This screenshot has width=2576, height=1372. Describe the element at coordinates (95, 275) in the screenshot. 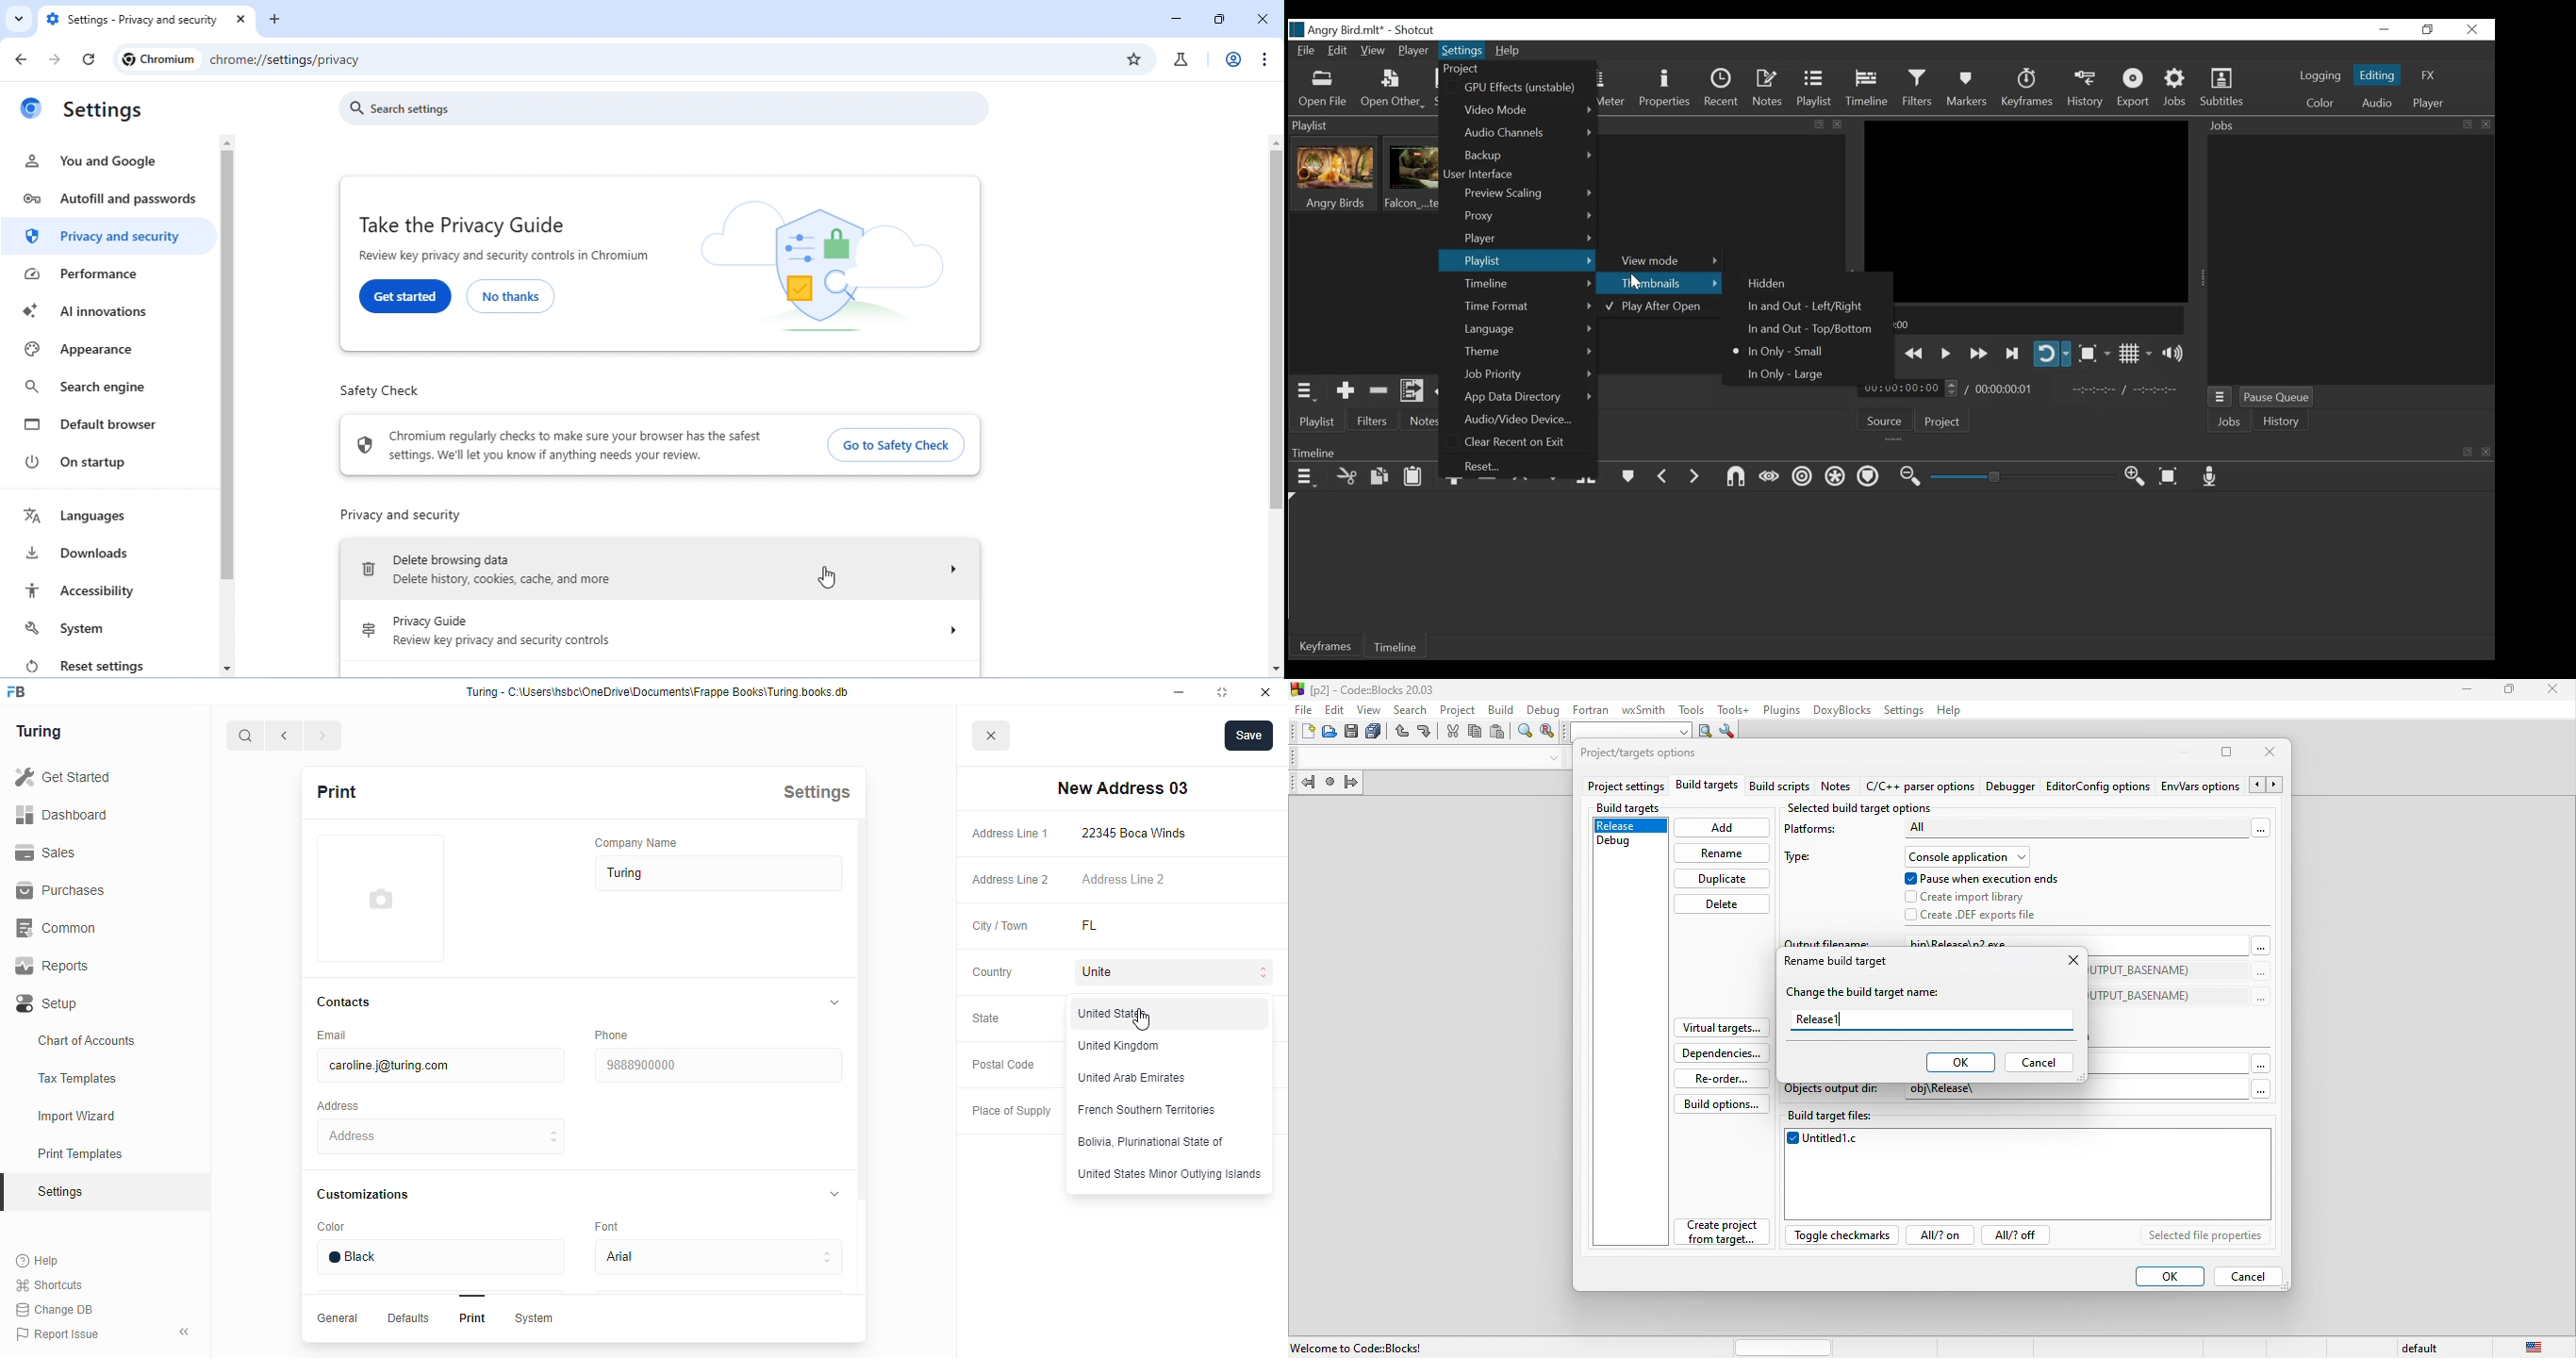

I see `performance` at that location.